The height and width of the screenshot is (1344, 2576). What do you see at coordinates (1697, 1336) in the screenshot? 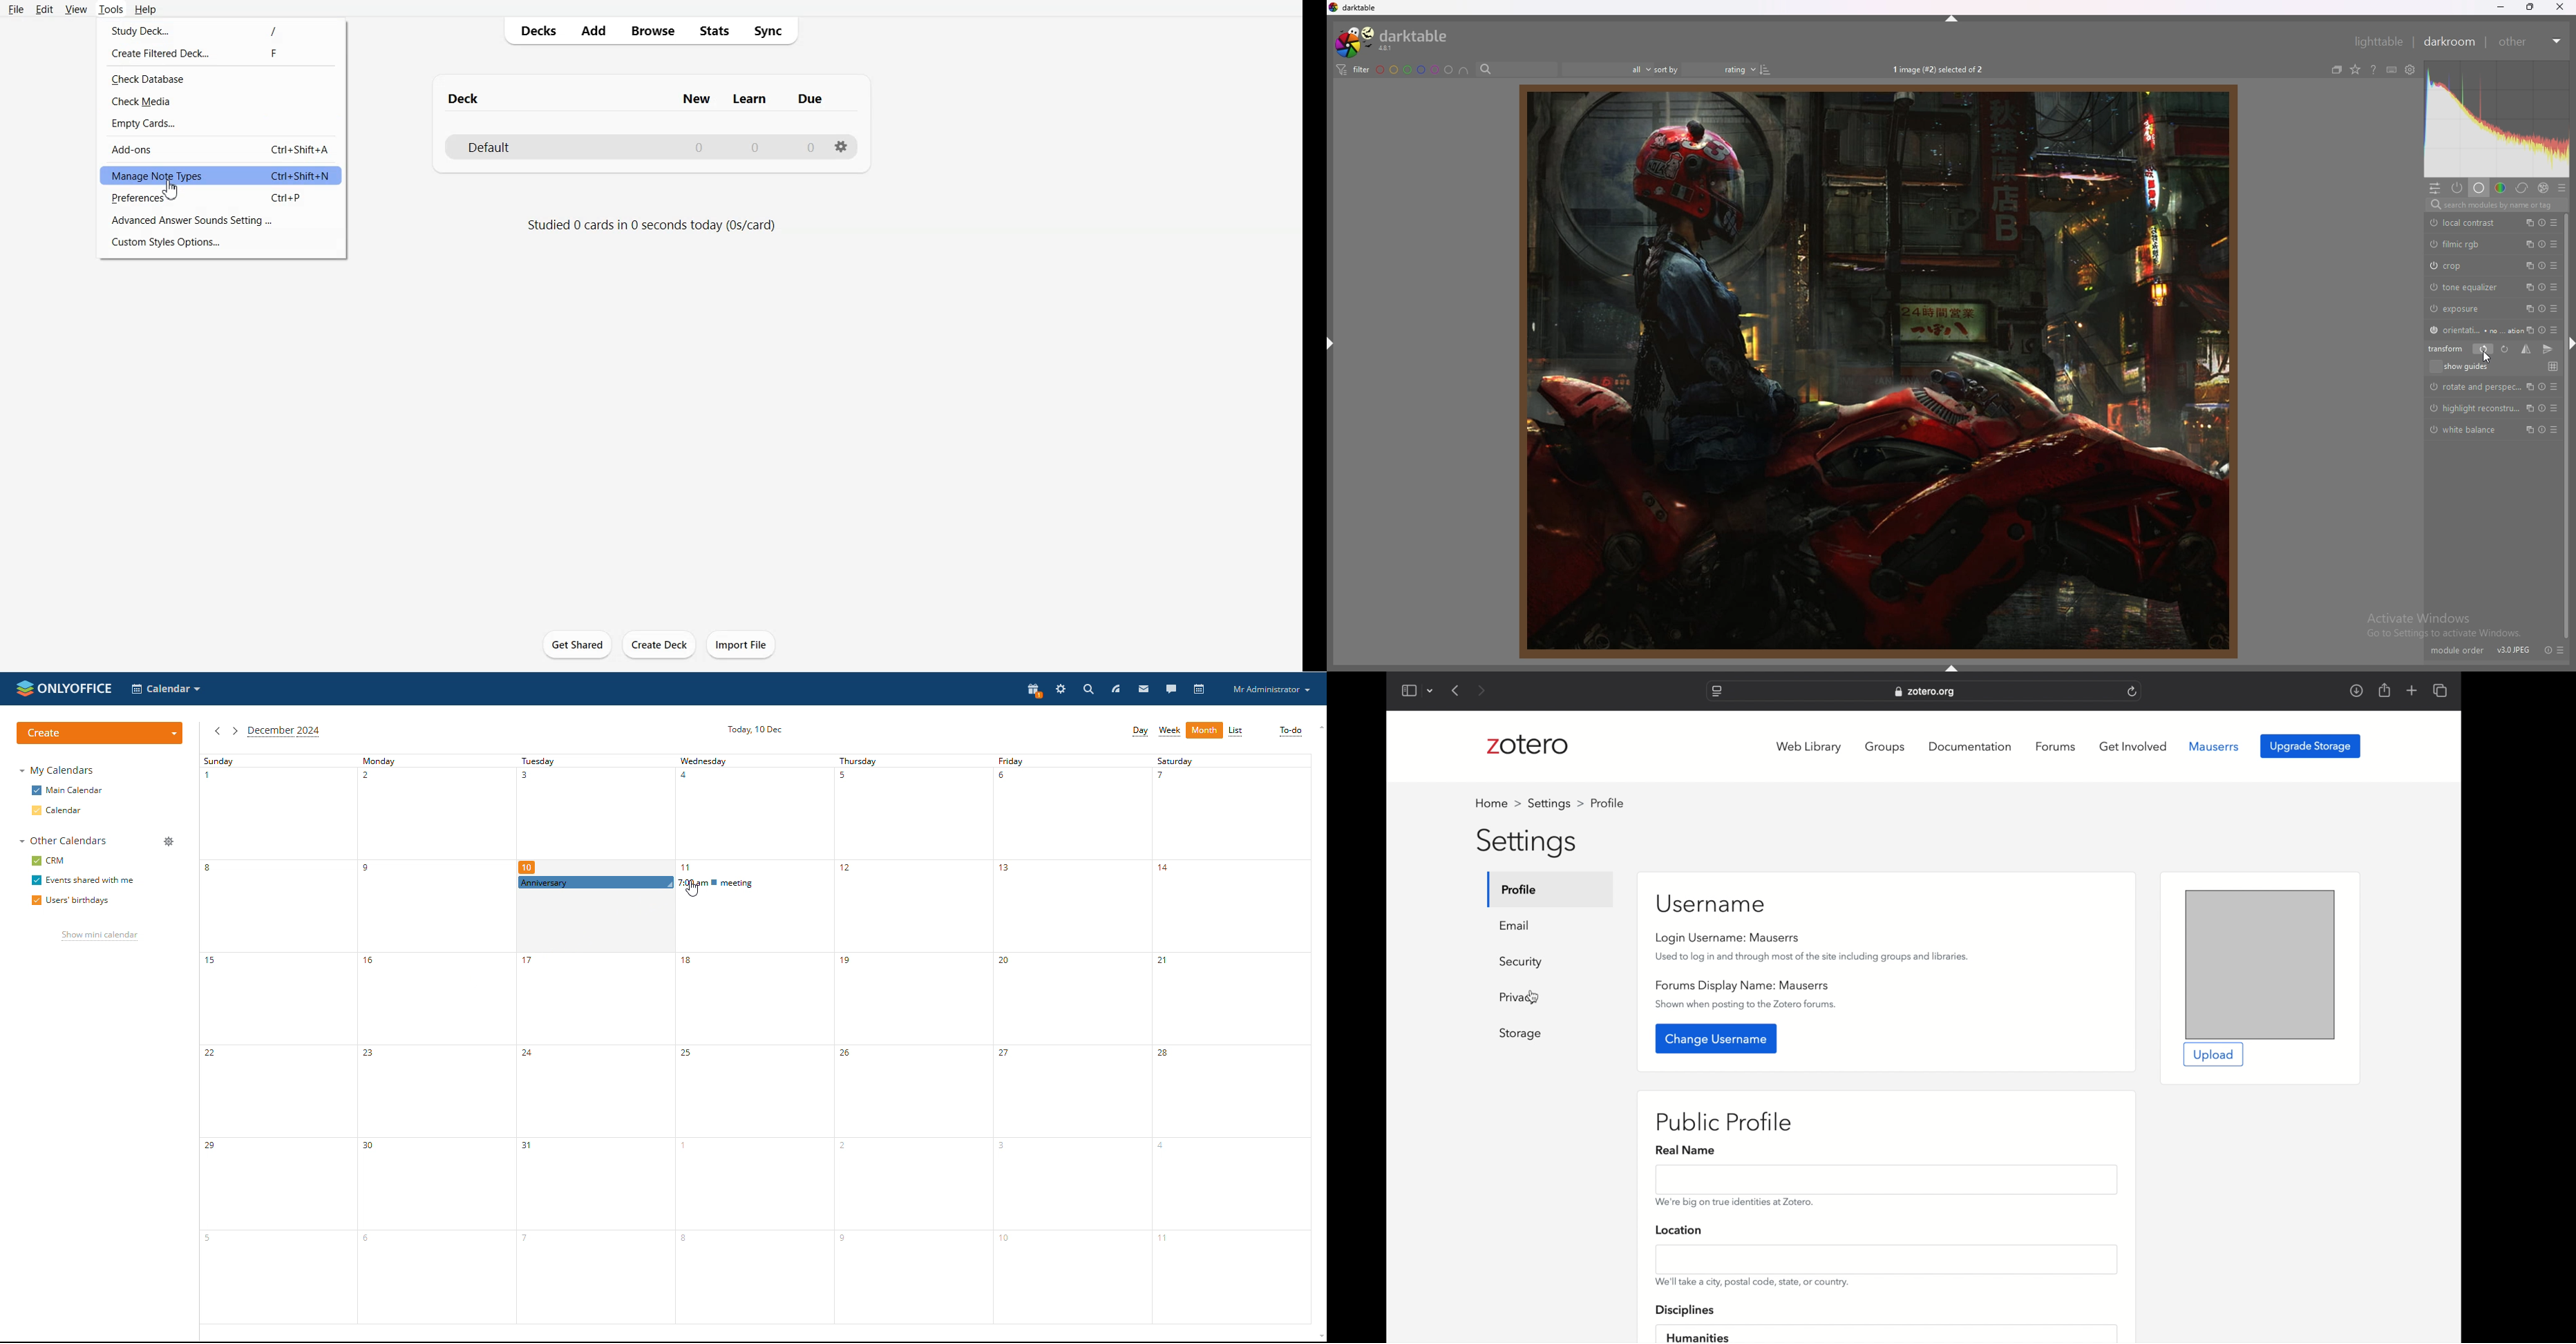
I see `humanities` at bounding box center [1697, 1336].